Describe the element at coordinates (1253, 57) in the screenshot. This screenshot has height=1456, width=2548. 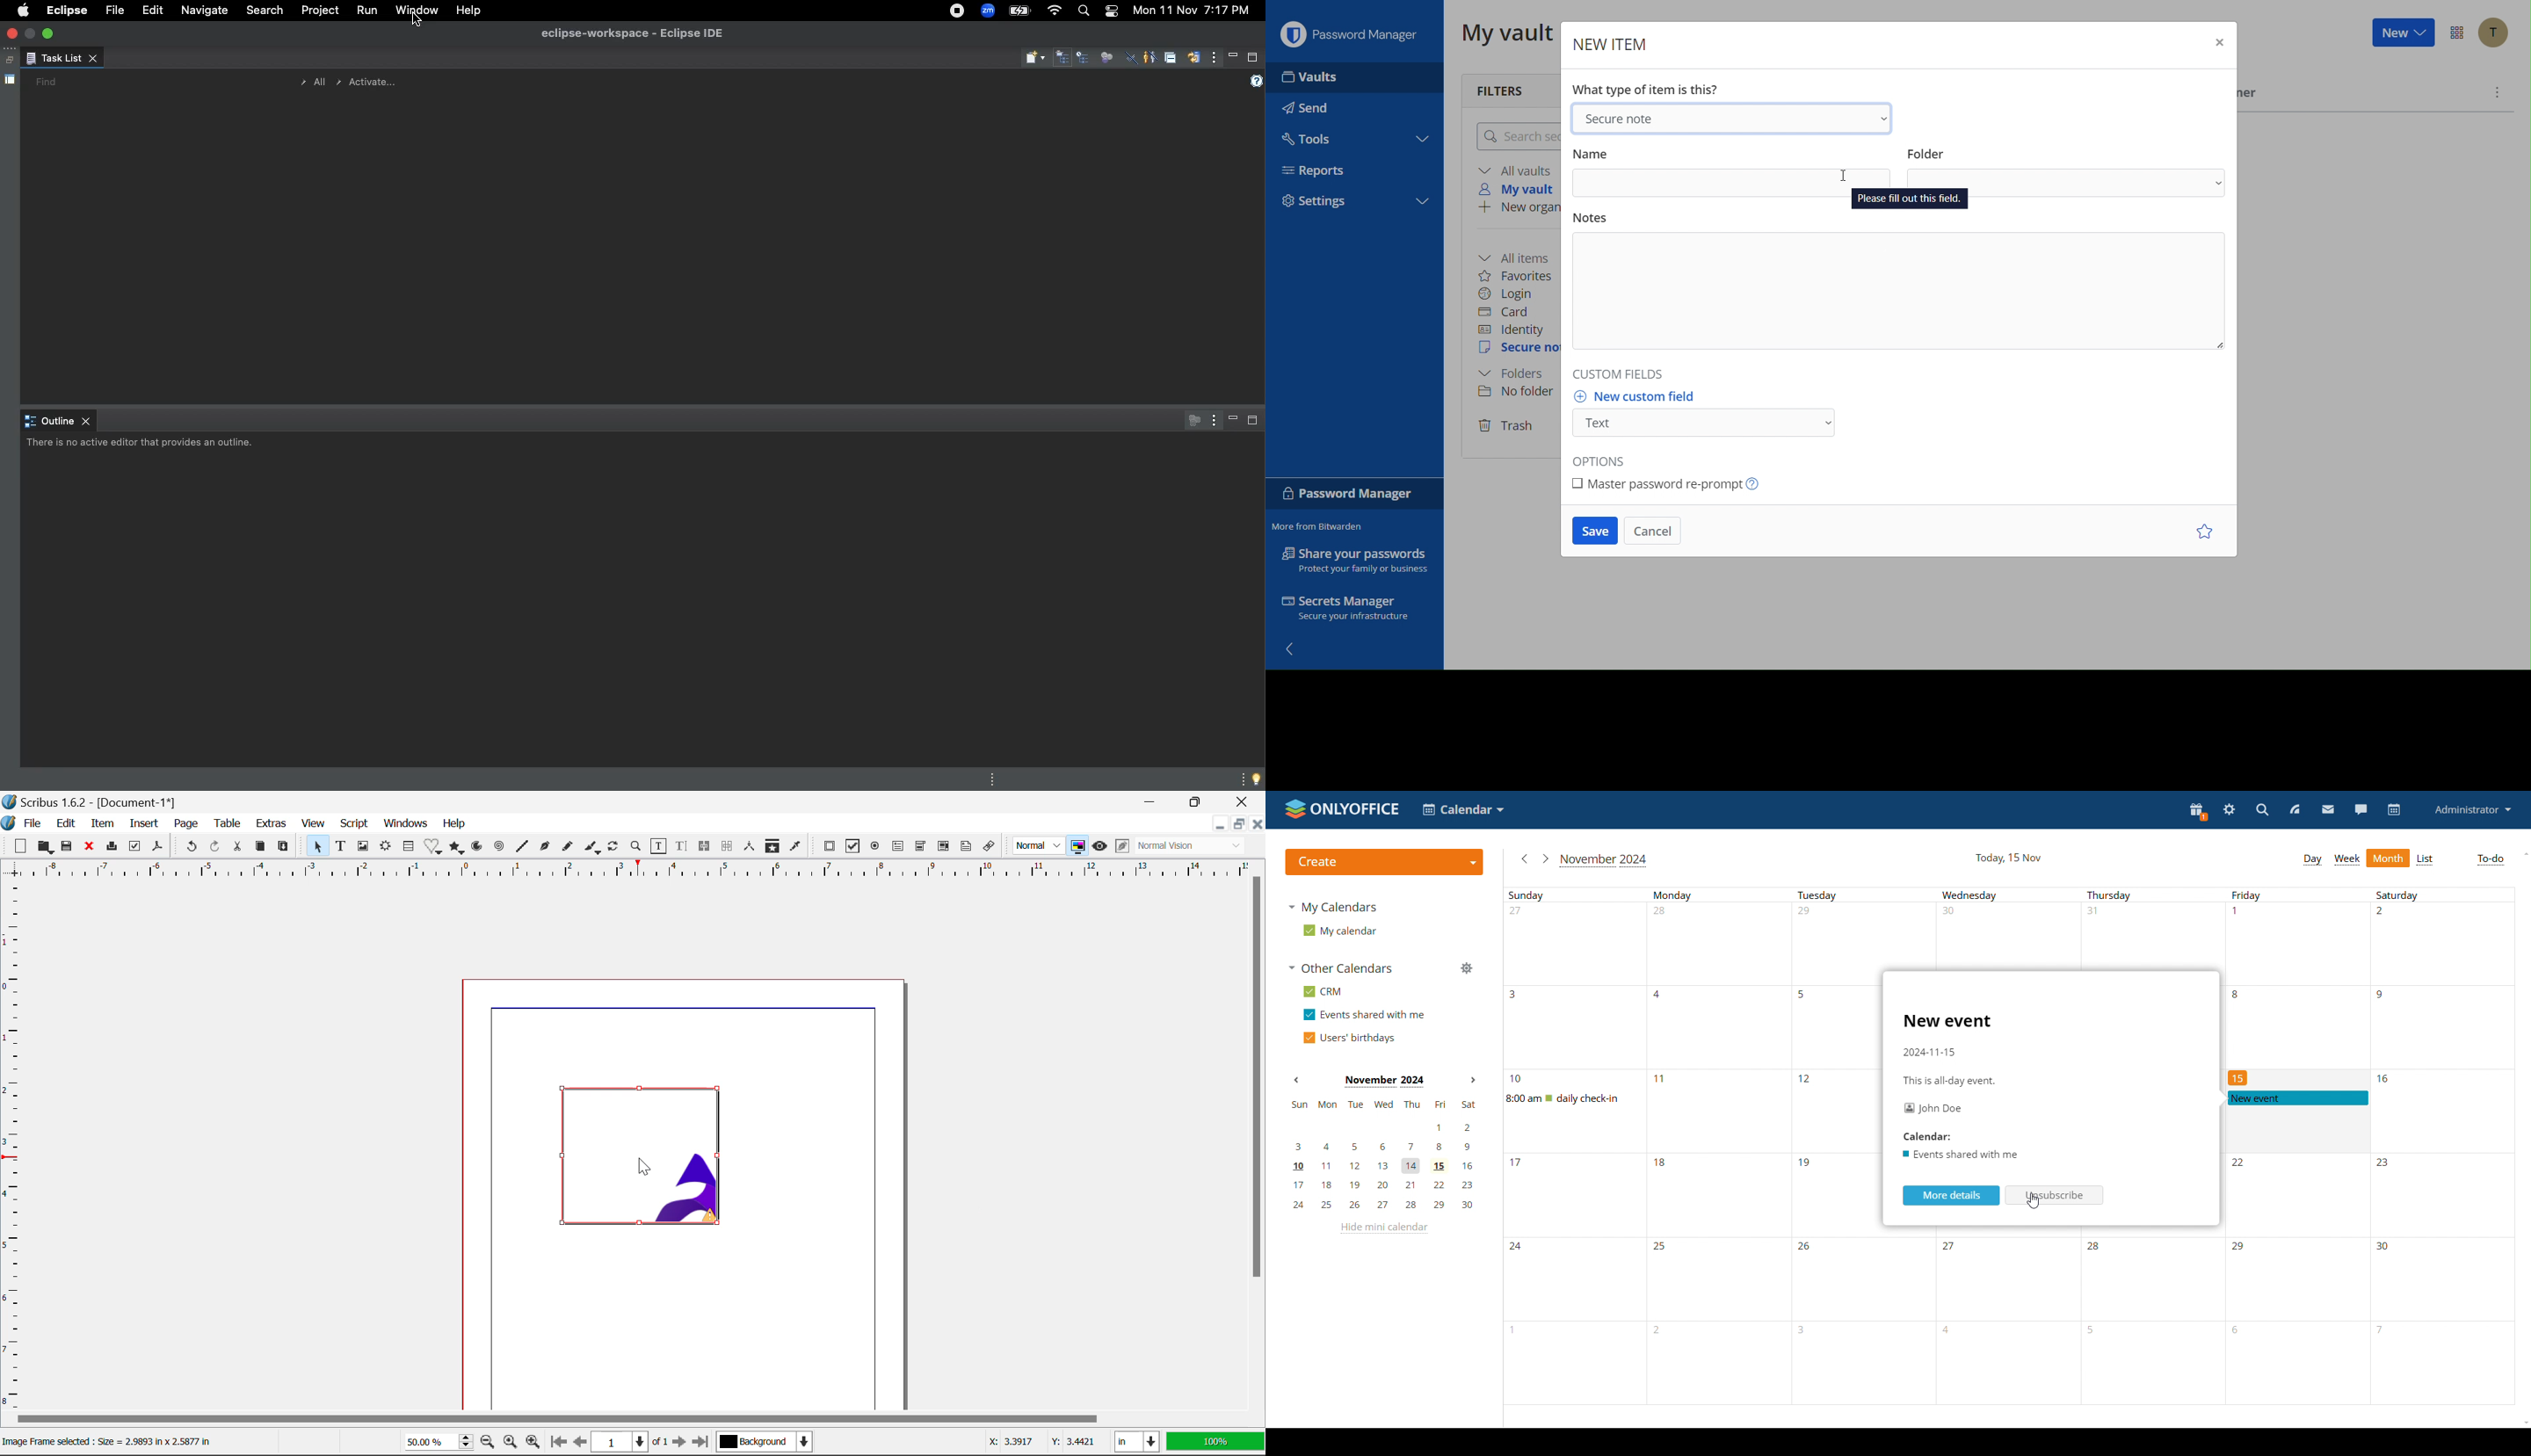
I see `Maximize` at that location.